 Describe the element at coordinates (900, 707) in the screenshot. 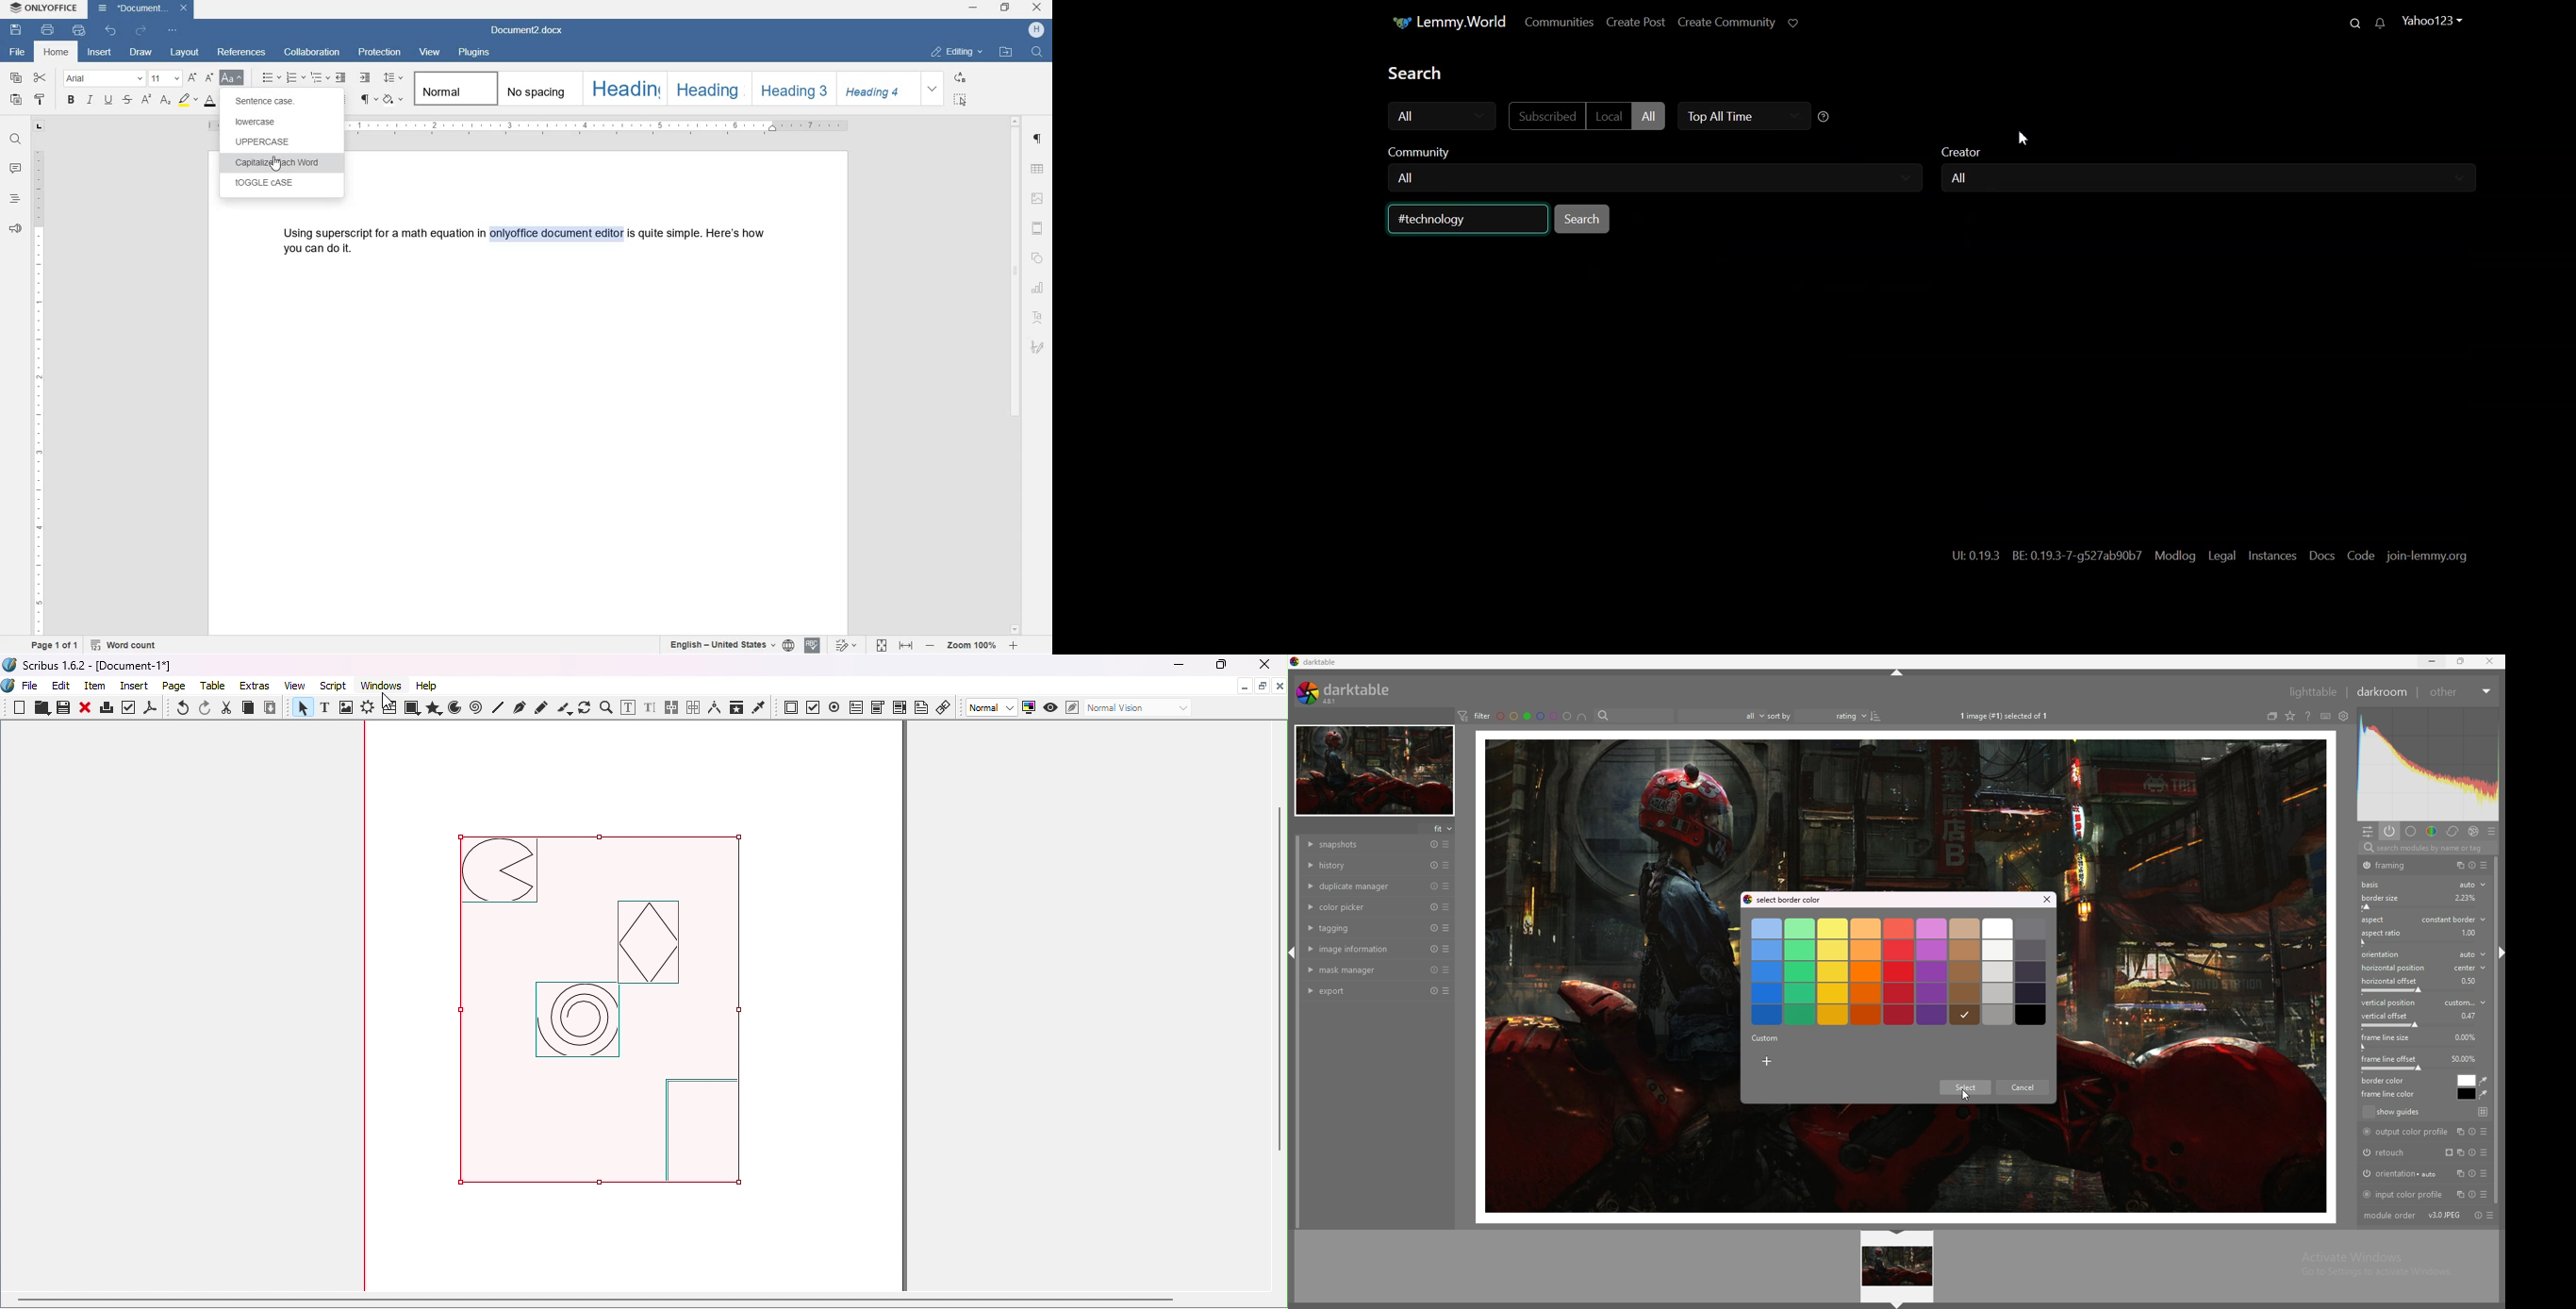

I see `PDF list box` at that location.